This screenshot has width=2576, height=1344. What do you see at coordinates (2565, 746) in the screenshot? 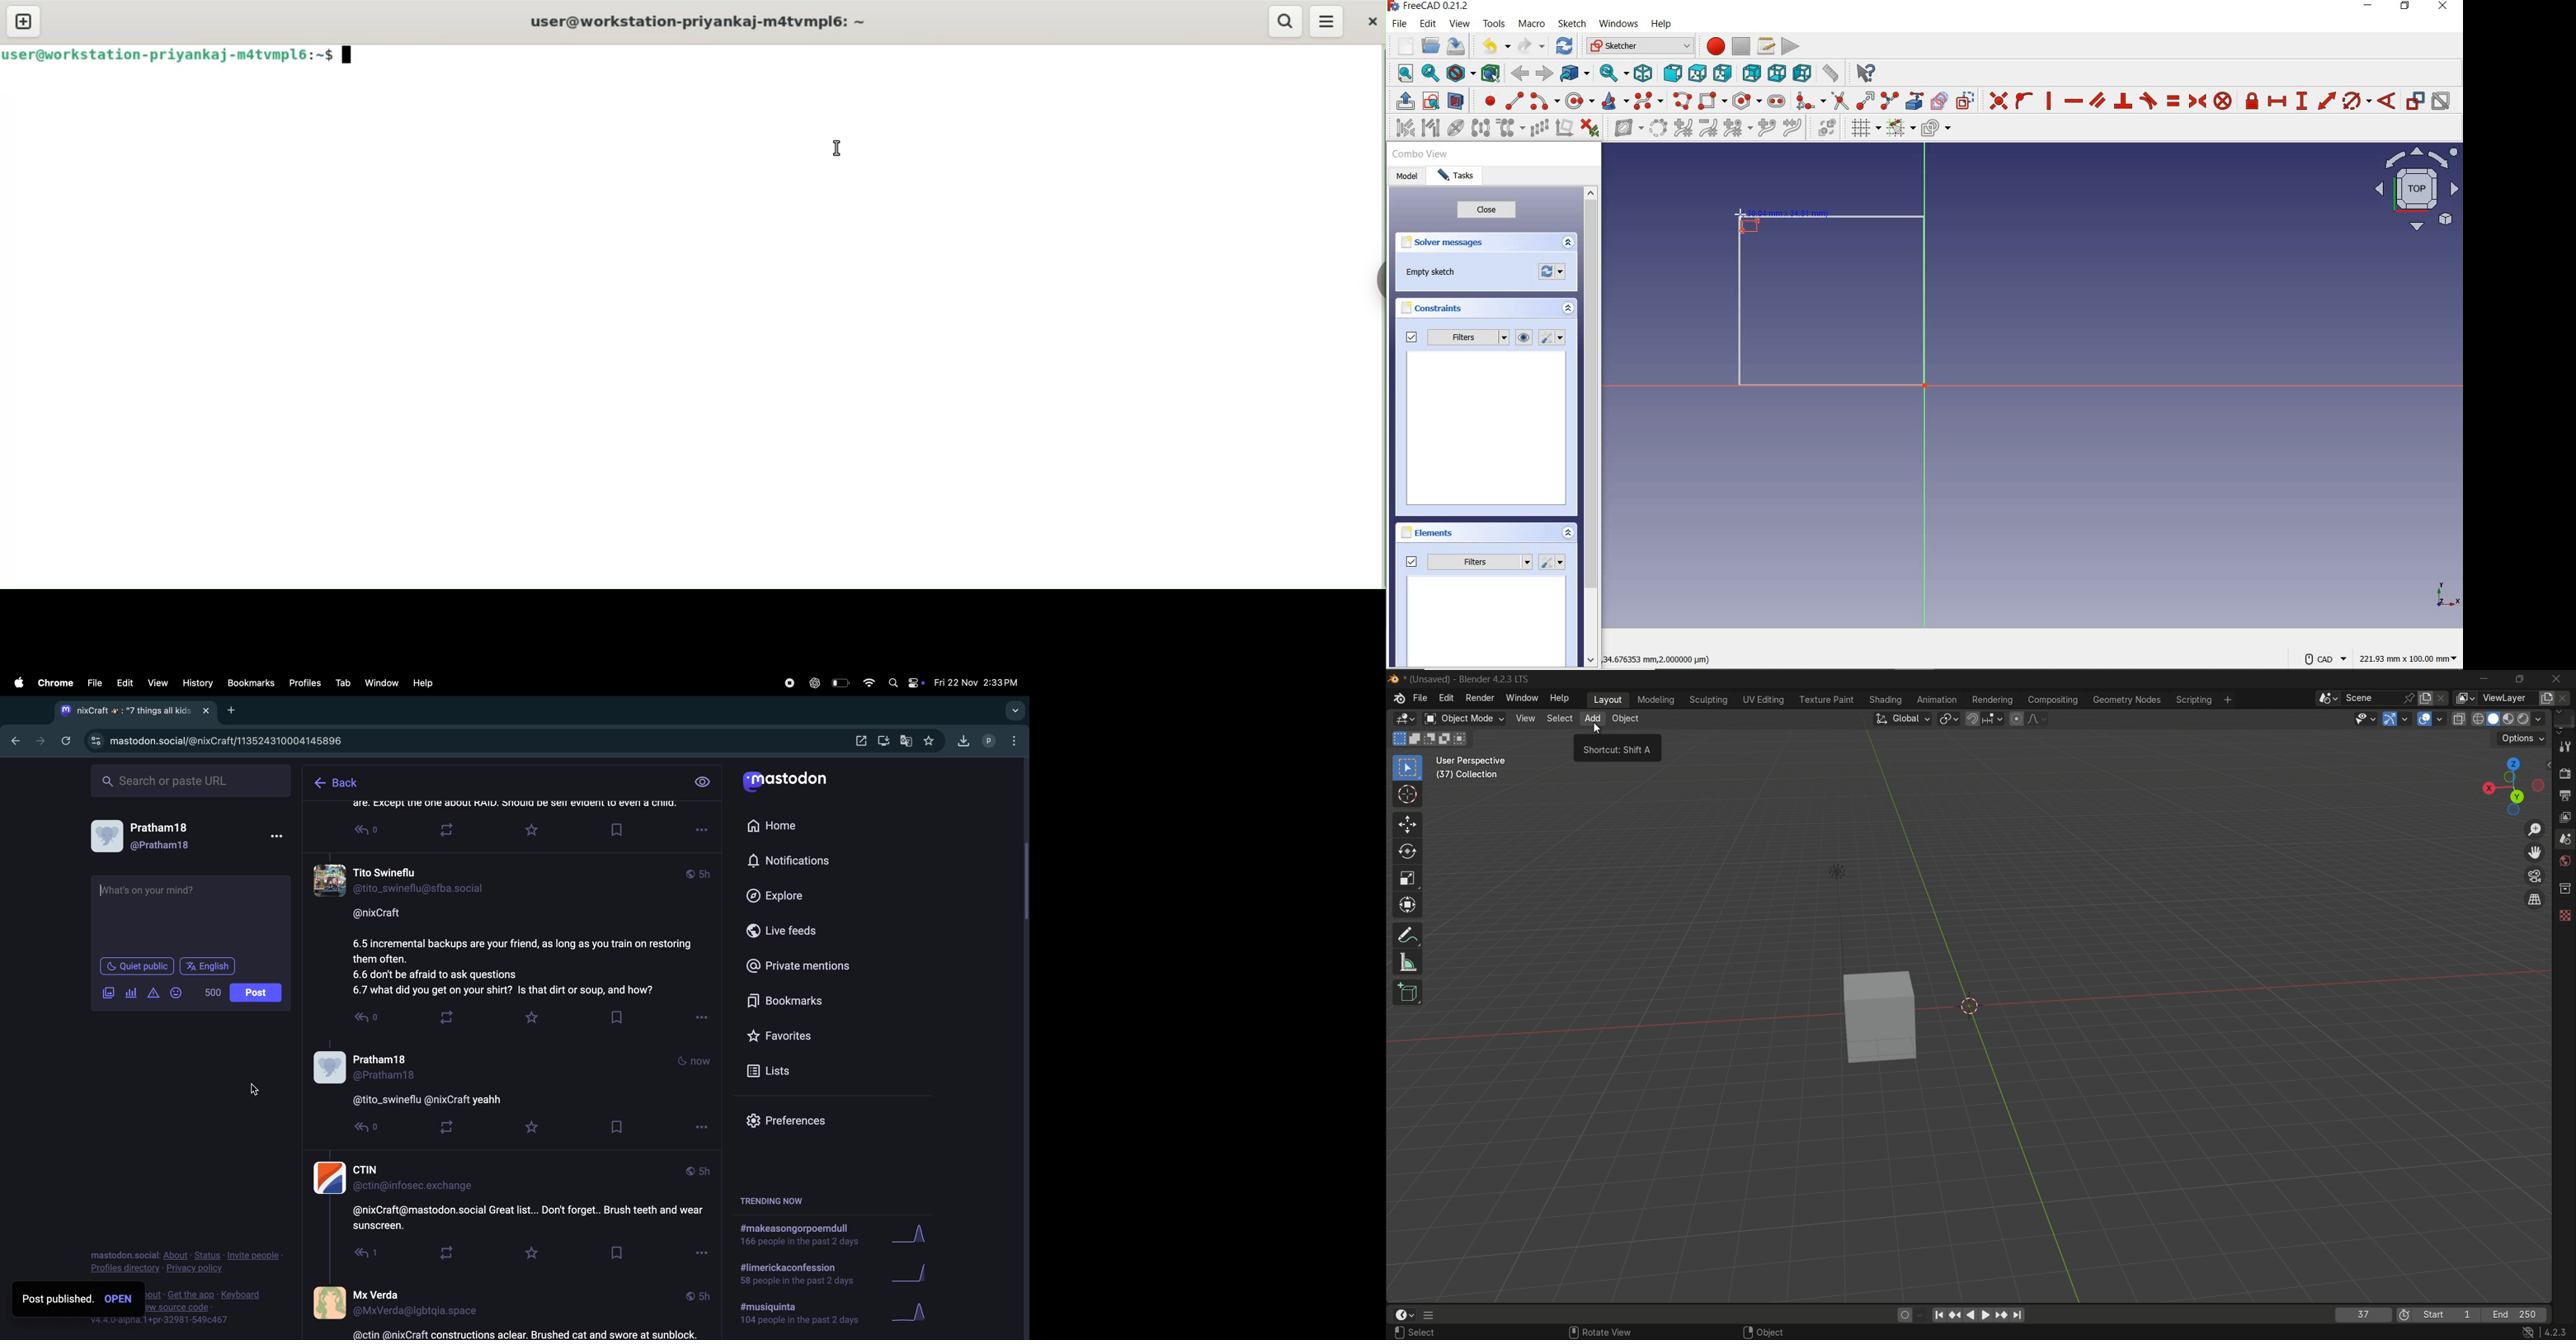
I see `tools` at bounding box center [2565, 746].